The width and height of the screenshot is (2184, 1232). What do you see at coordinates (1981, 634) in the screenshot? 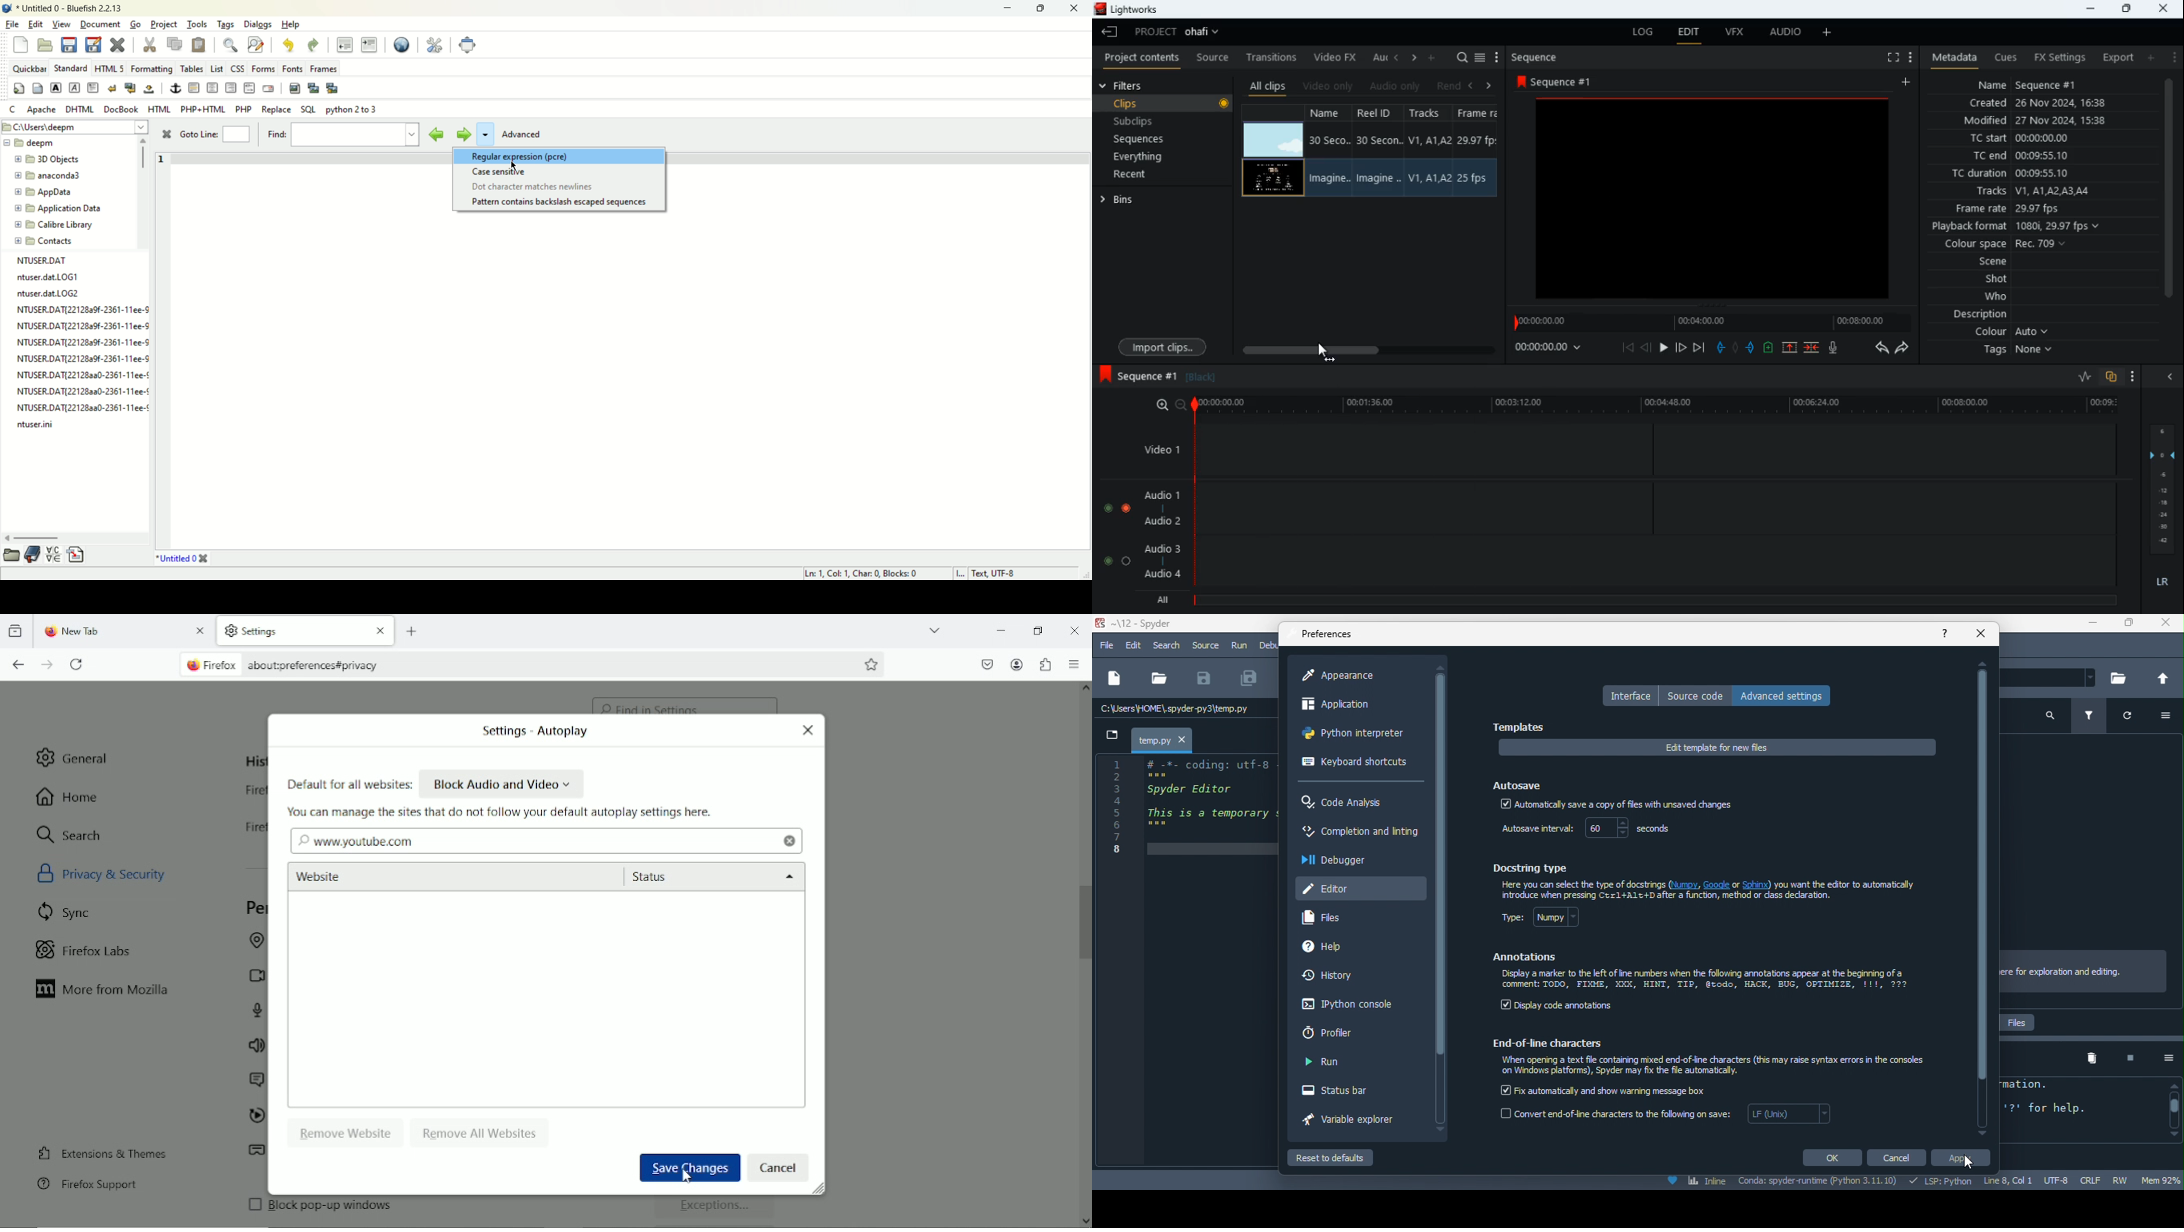
I see `close` at bounding box center [1981, 634].